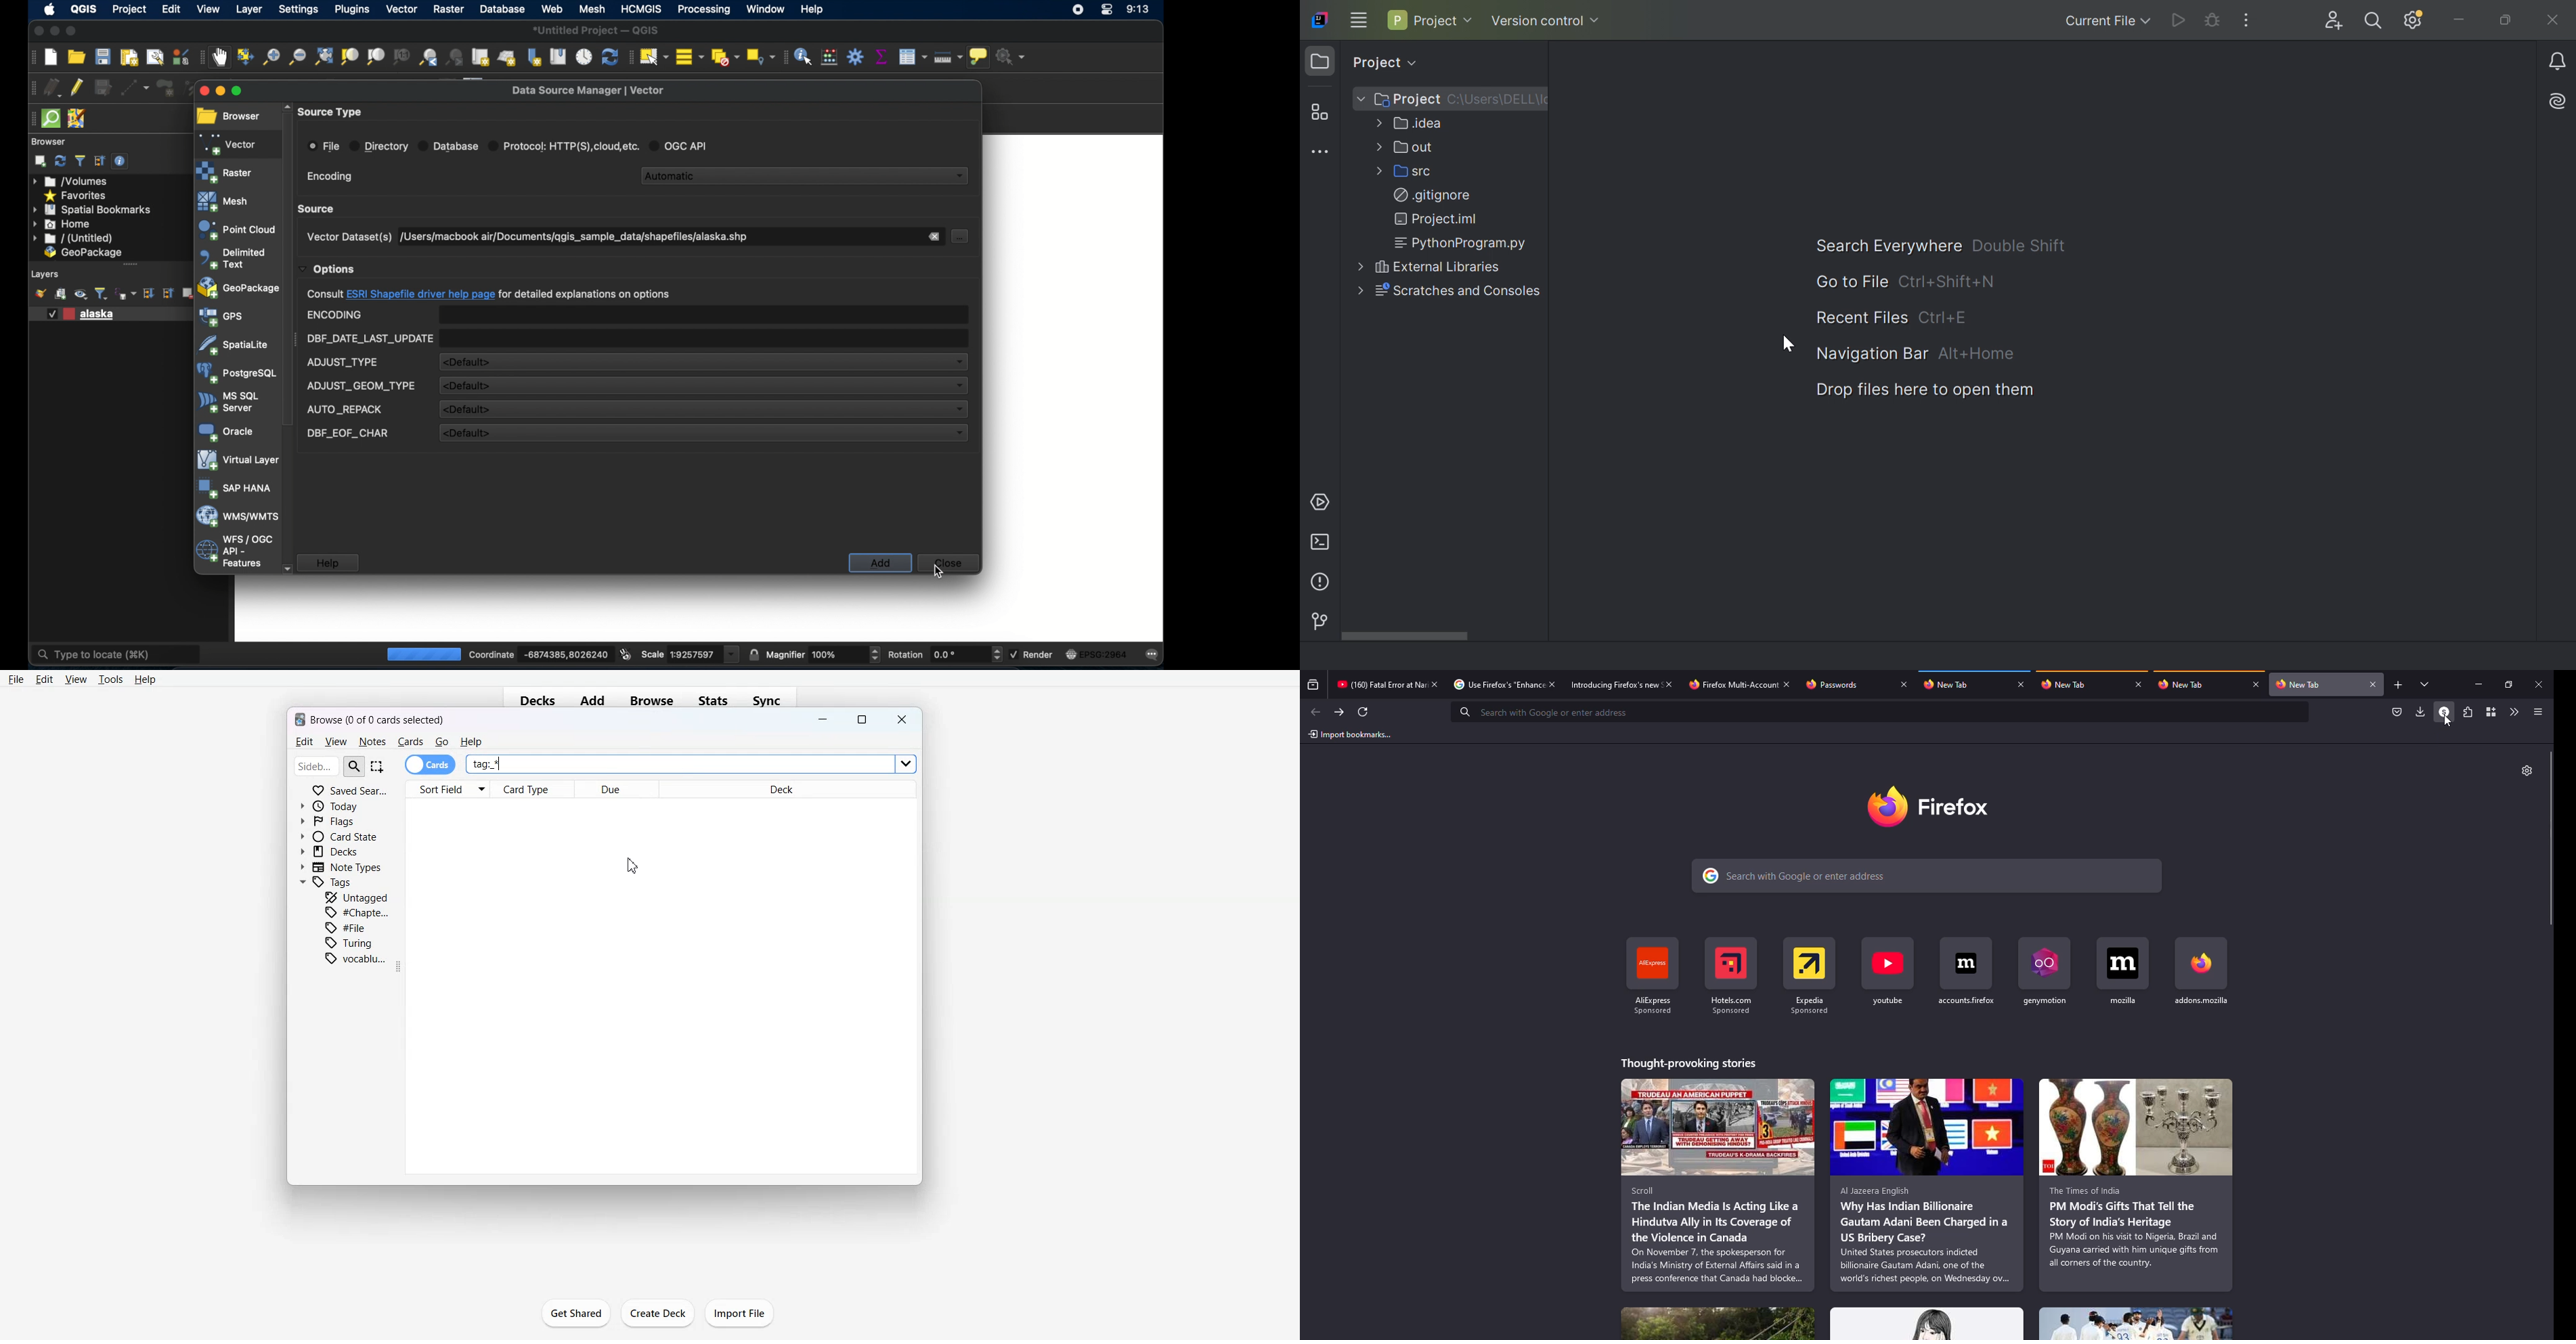 Image resolution: width=2576 pixels, height=1344 pixels. I want to click on View, so click(335, 742).